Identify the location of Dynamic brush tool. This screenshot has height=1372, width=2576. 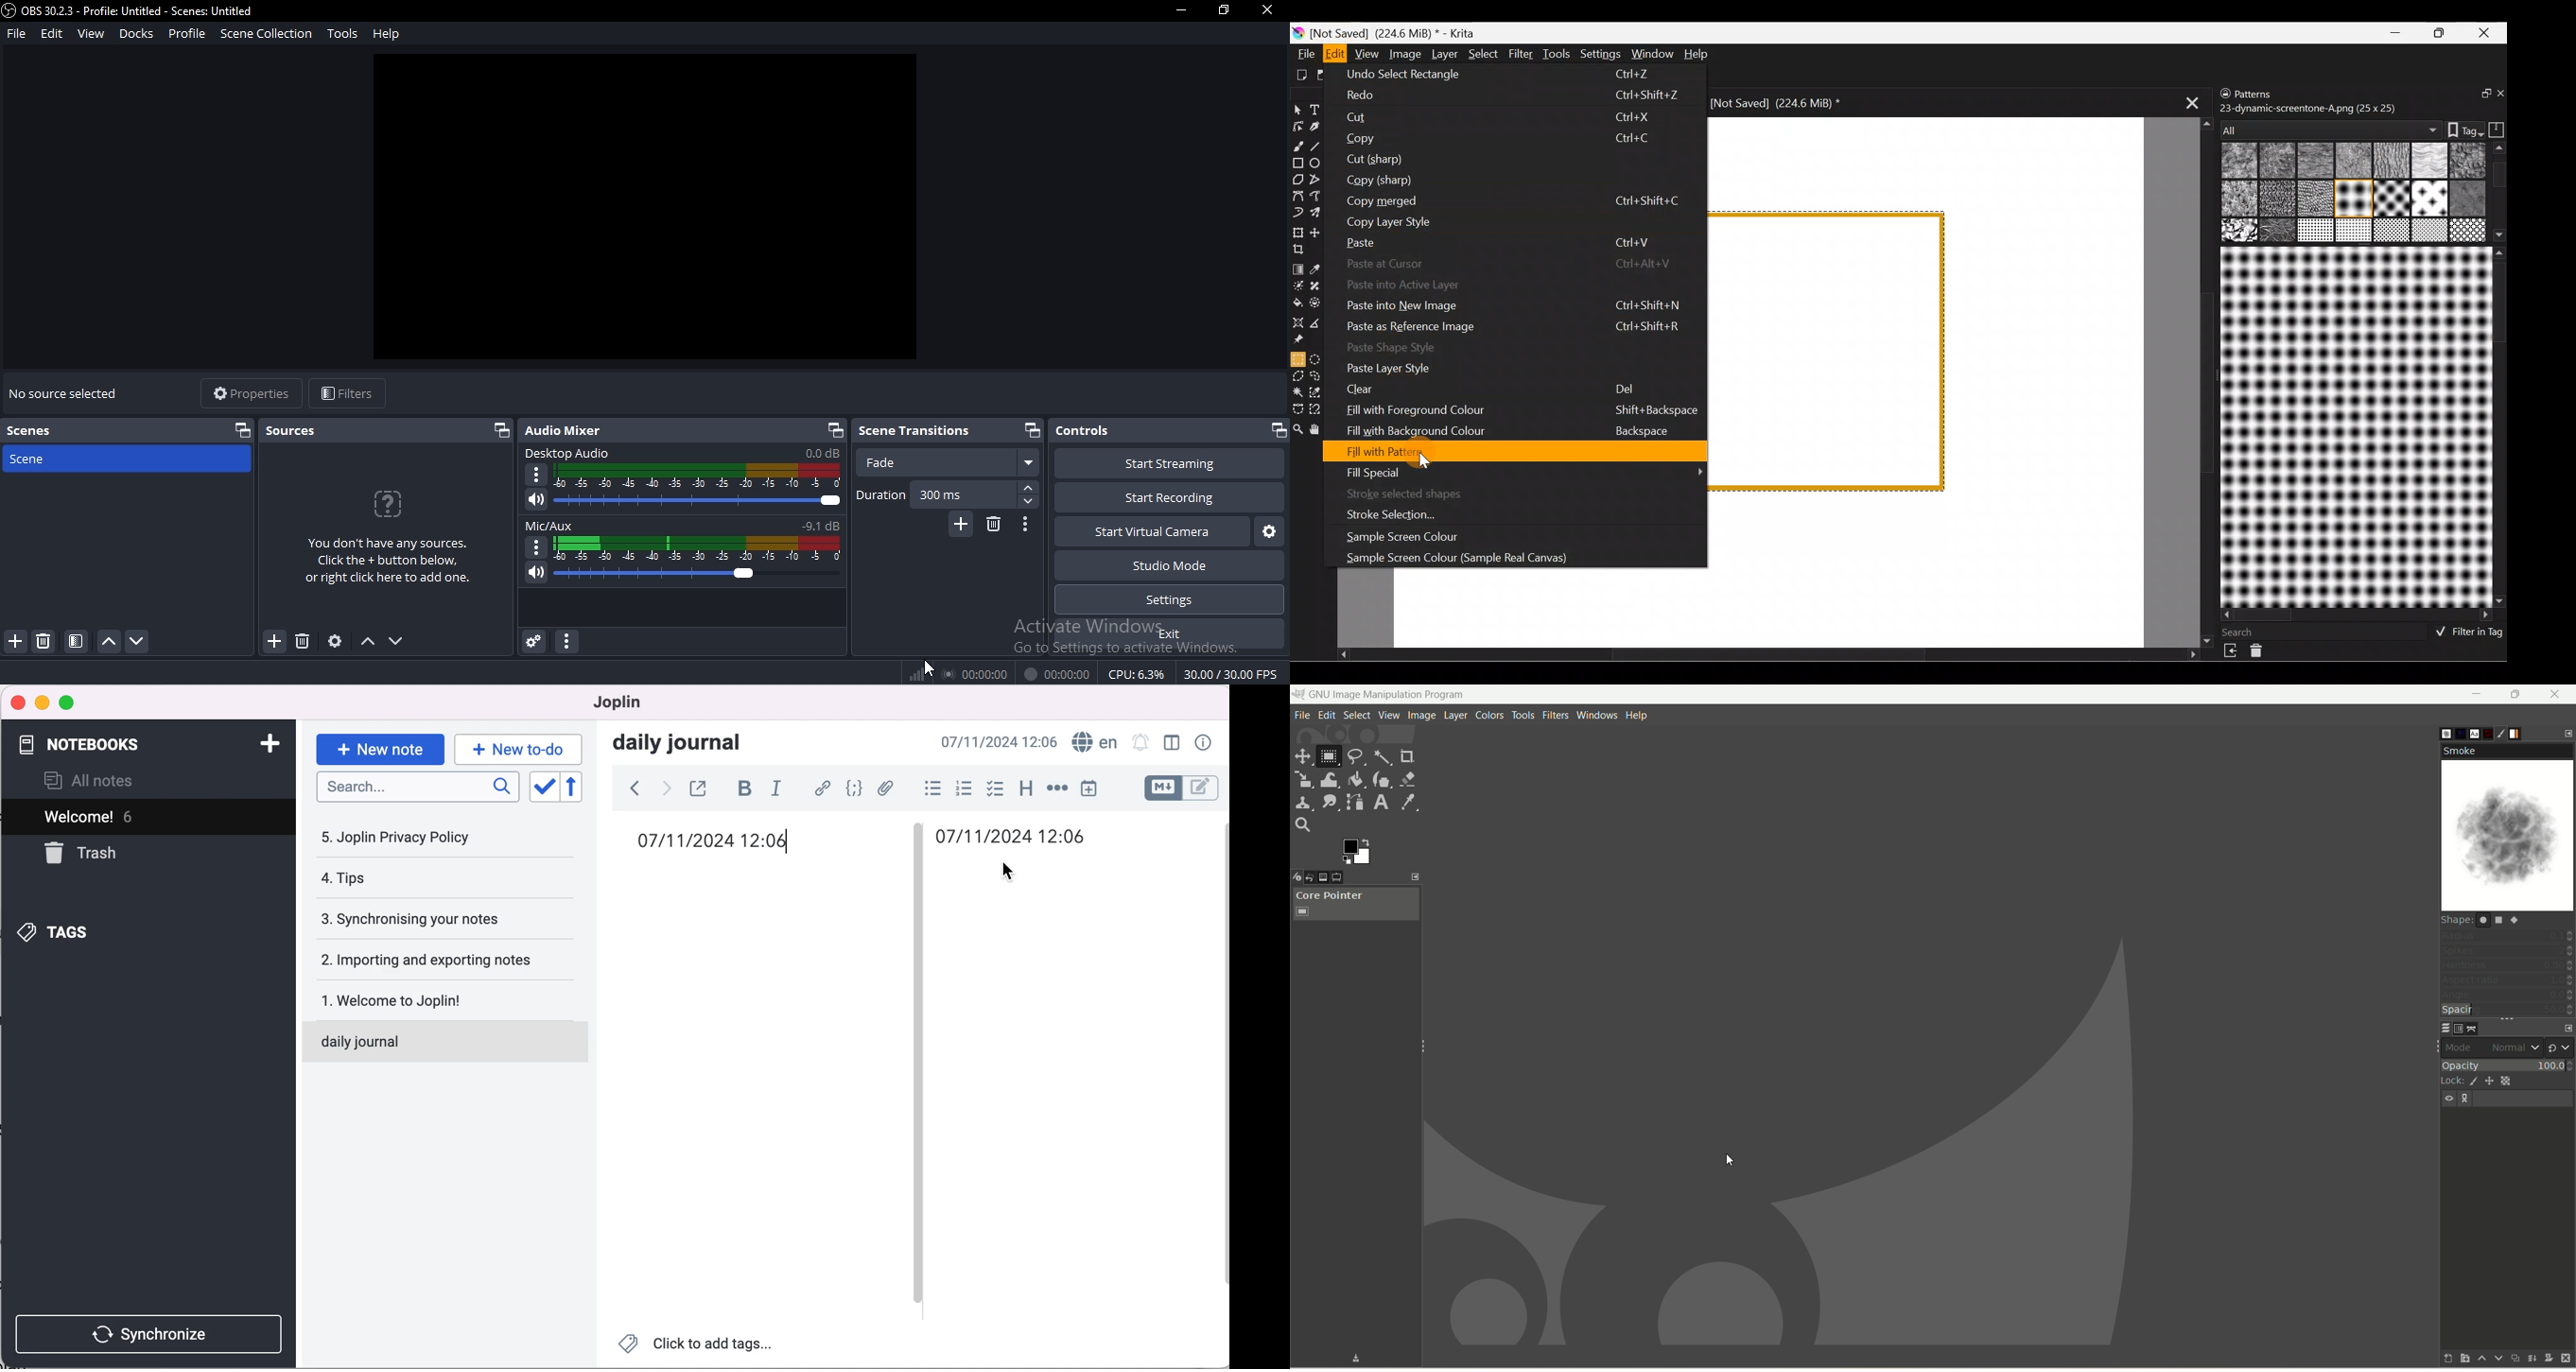
(1298, 213).